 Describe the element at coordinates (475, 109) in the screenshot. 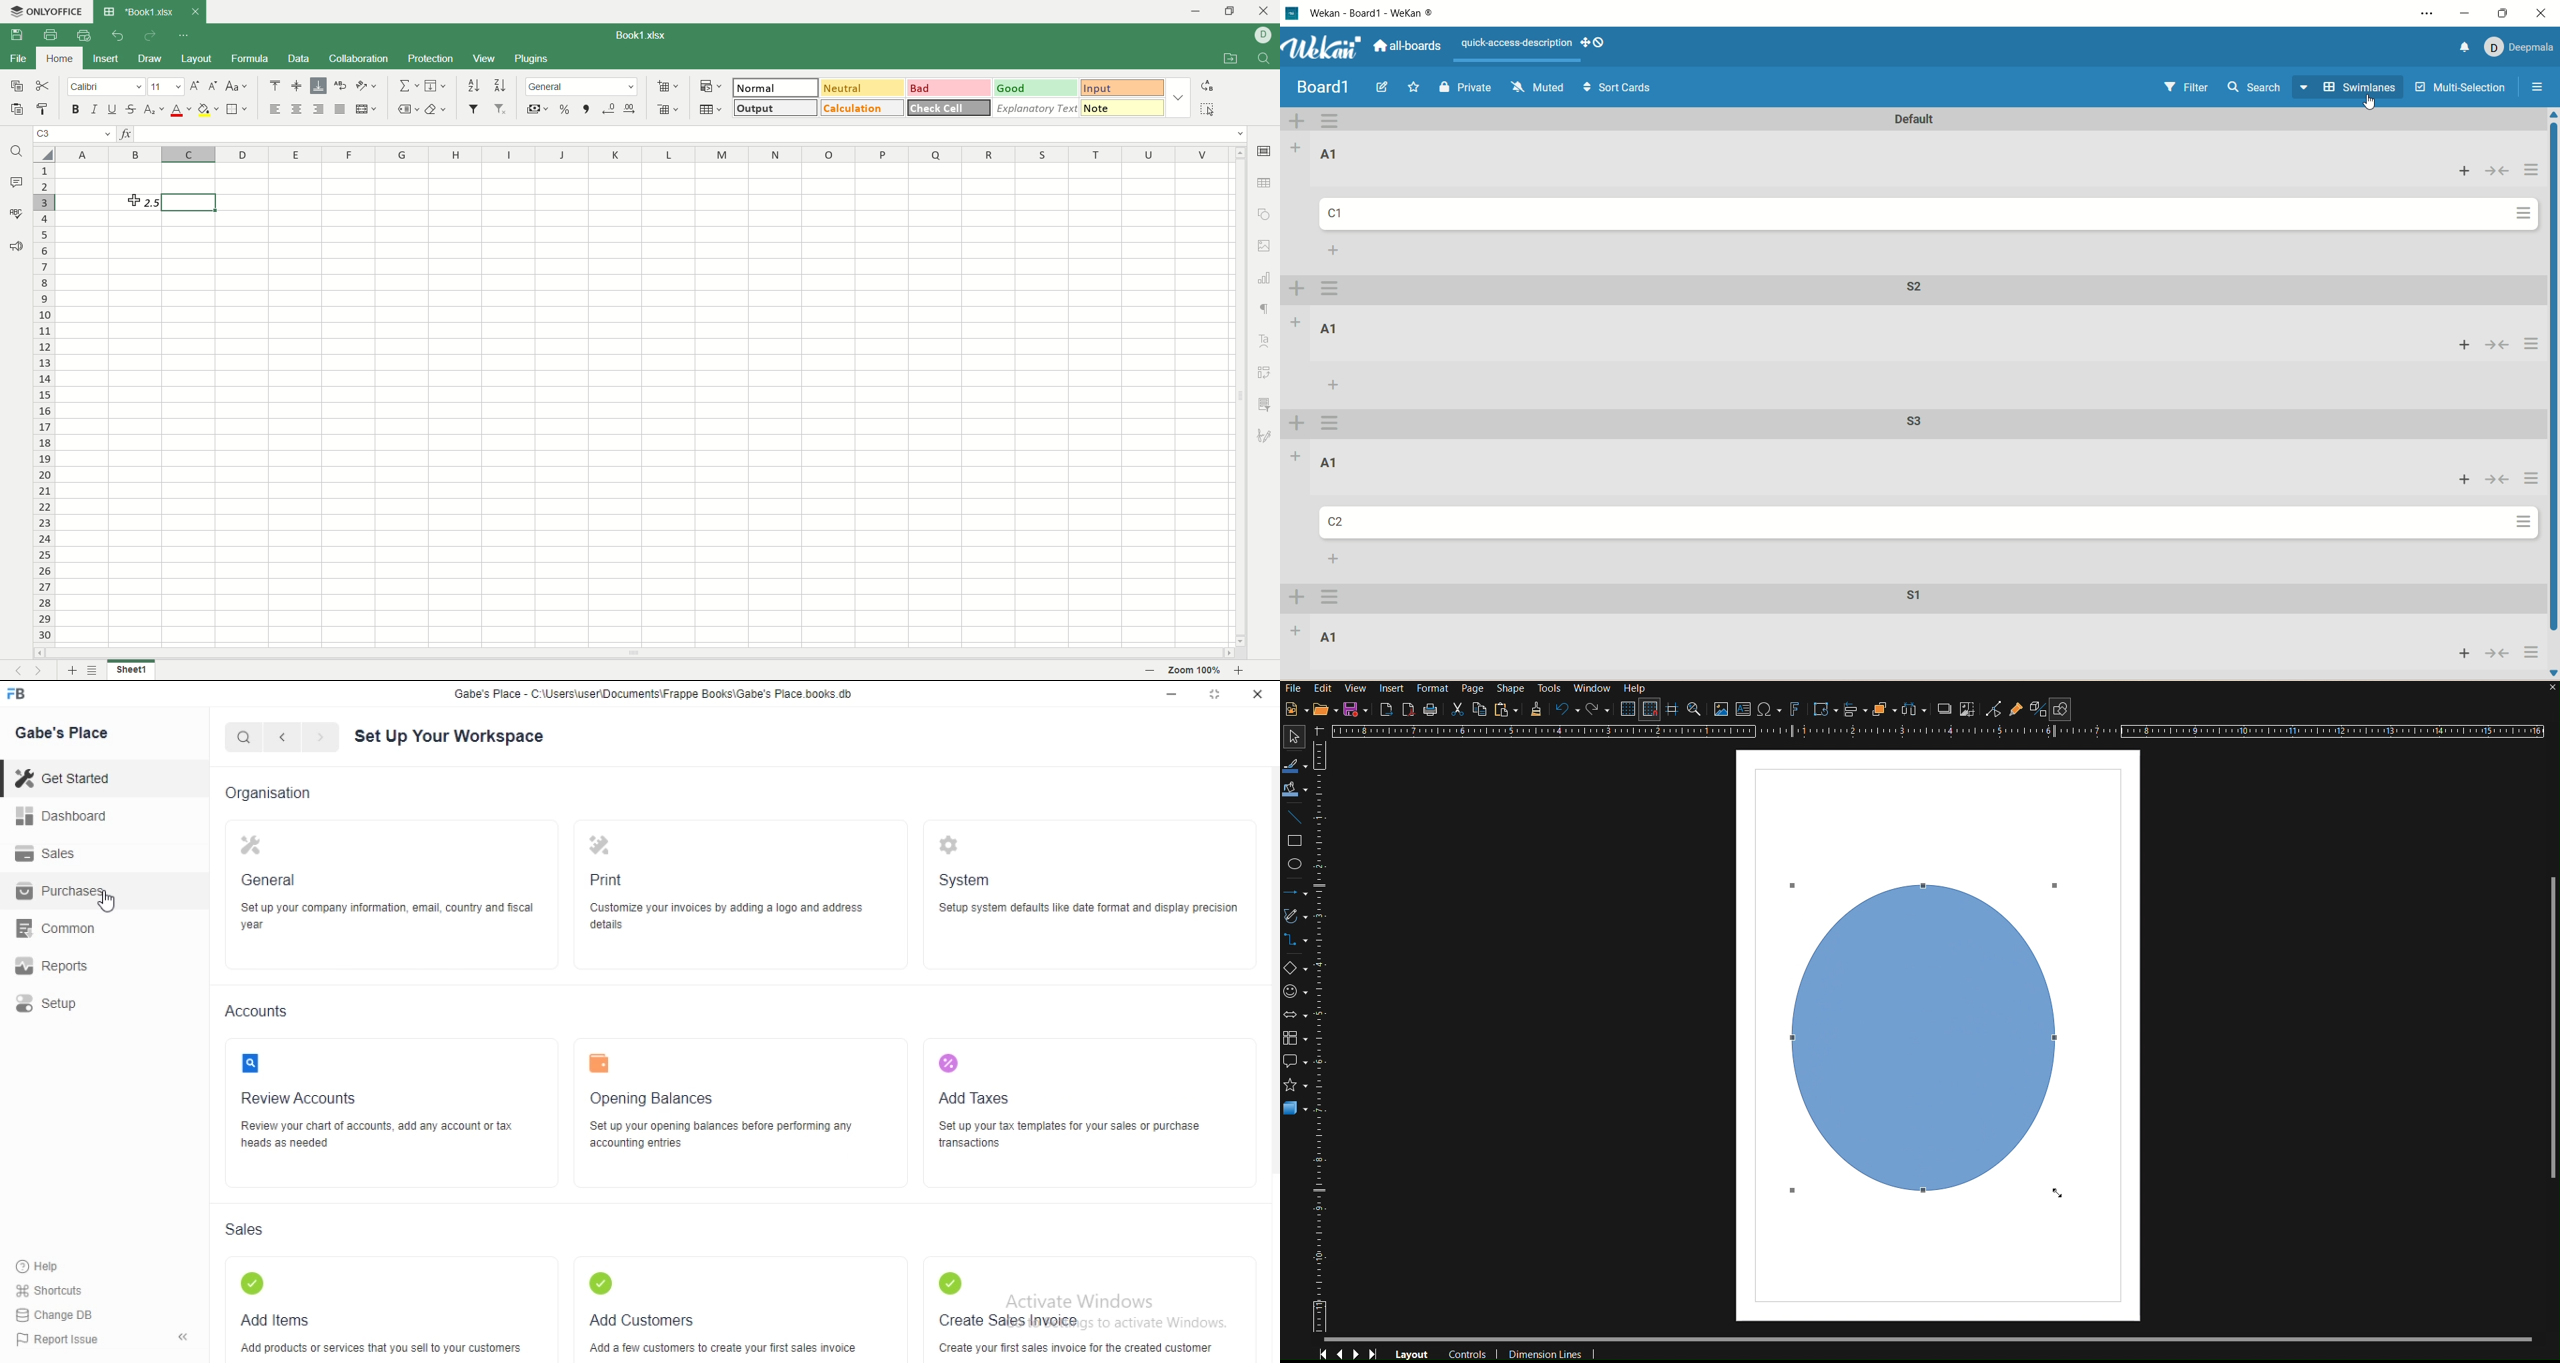

I see `filter` at that location.